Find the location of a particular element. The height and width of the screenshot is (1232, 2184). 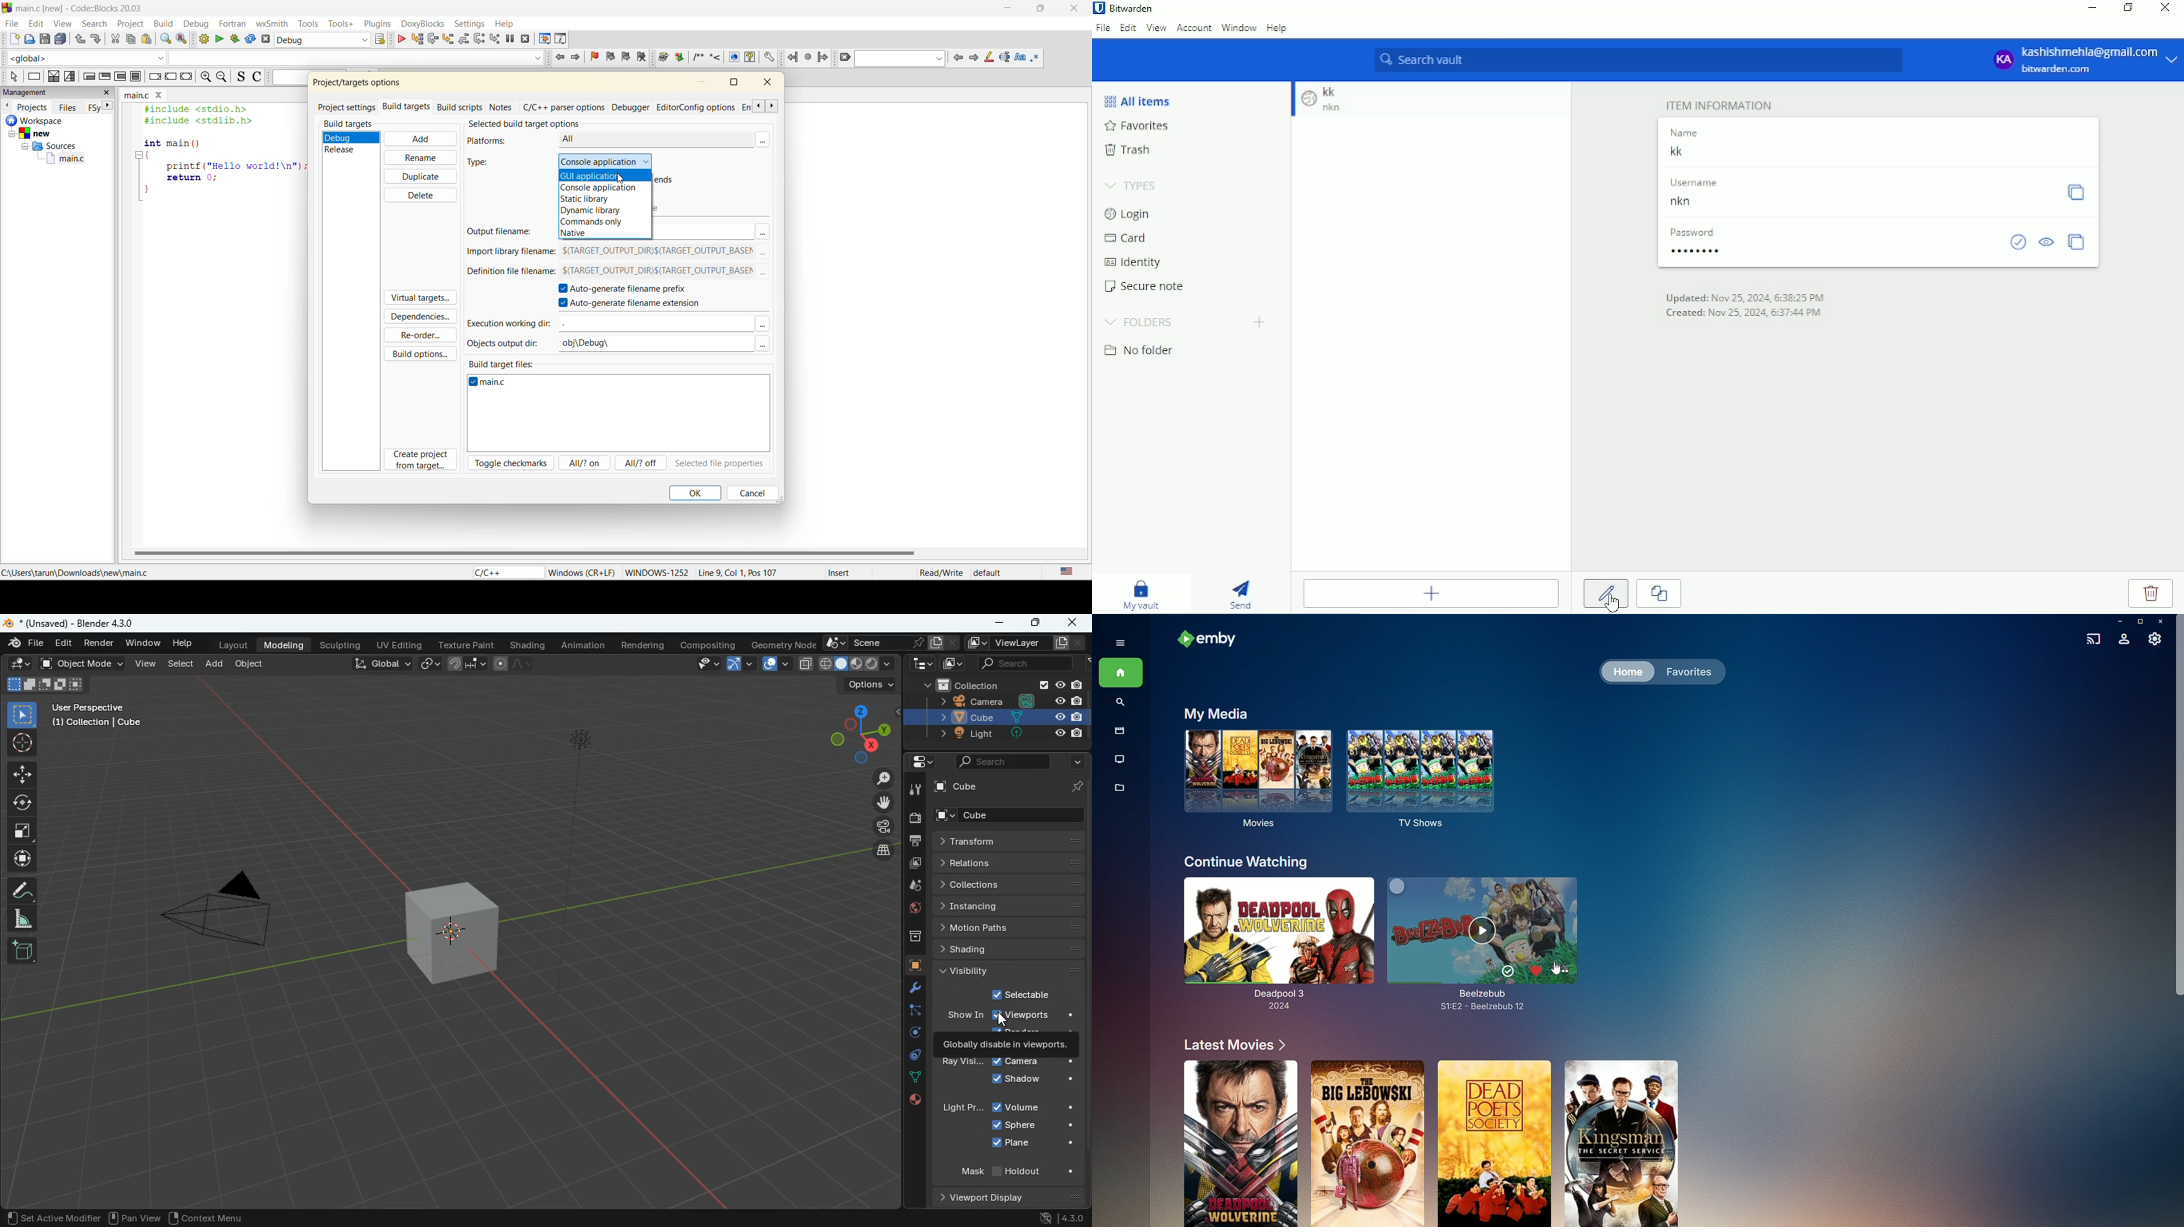

next line is located at coordinates (433, 38).